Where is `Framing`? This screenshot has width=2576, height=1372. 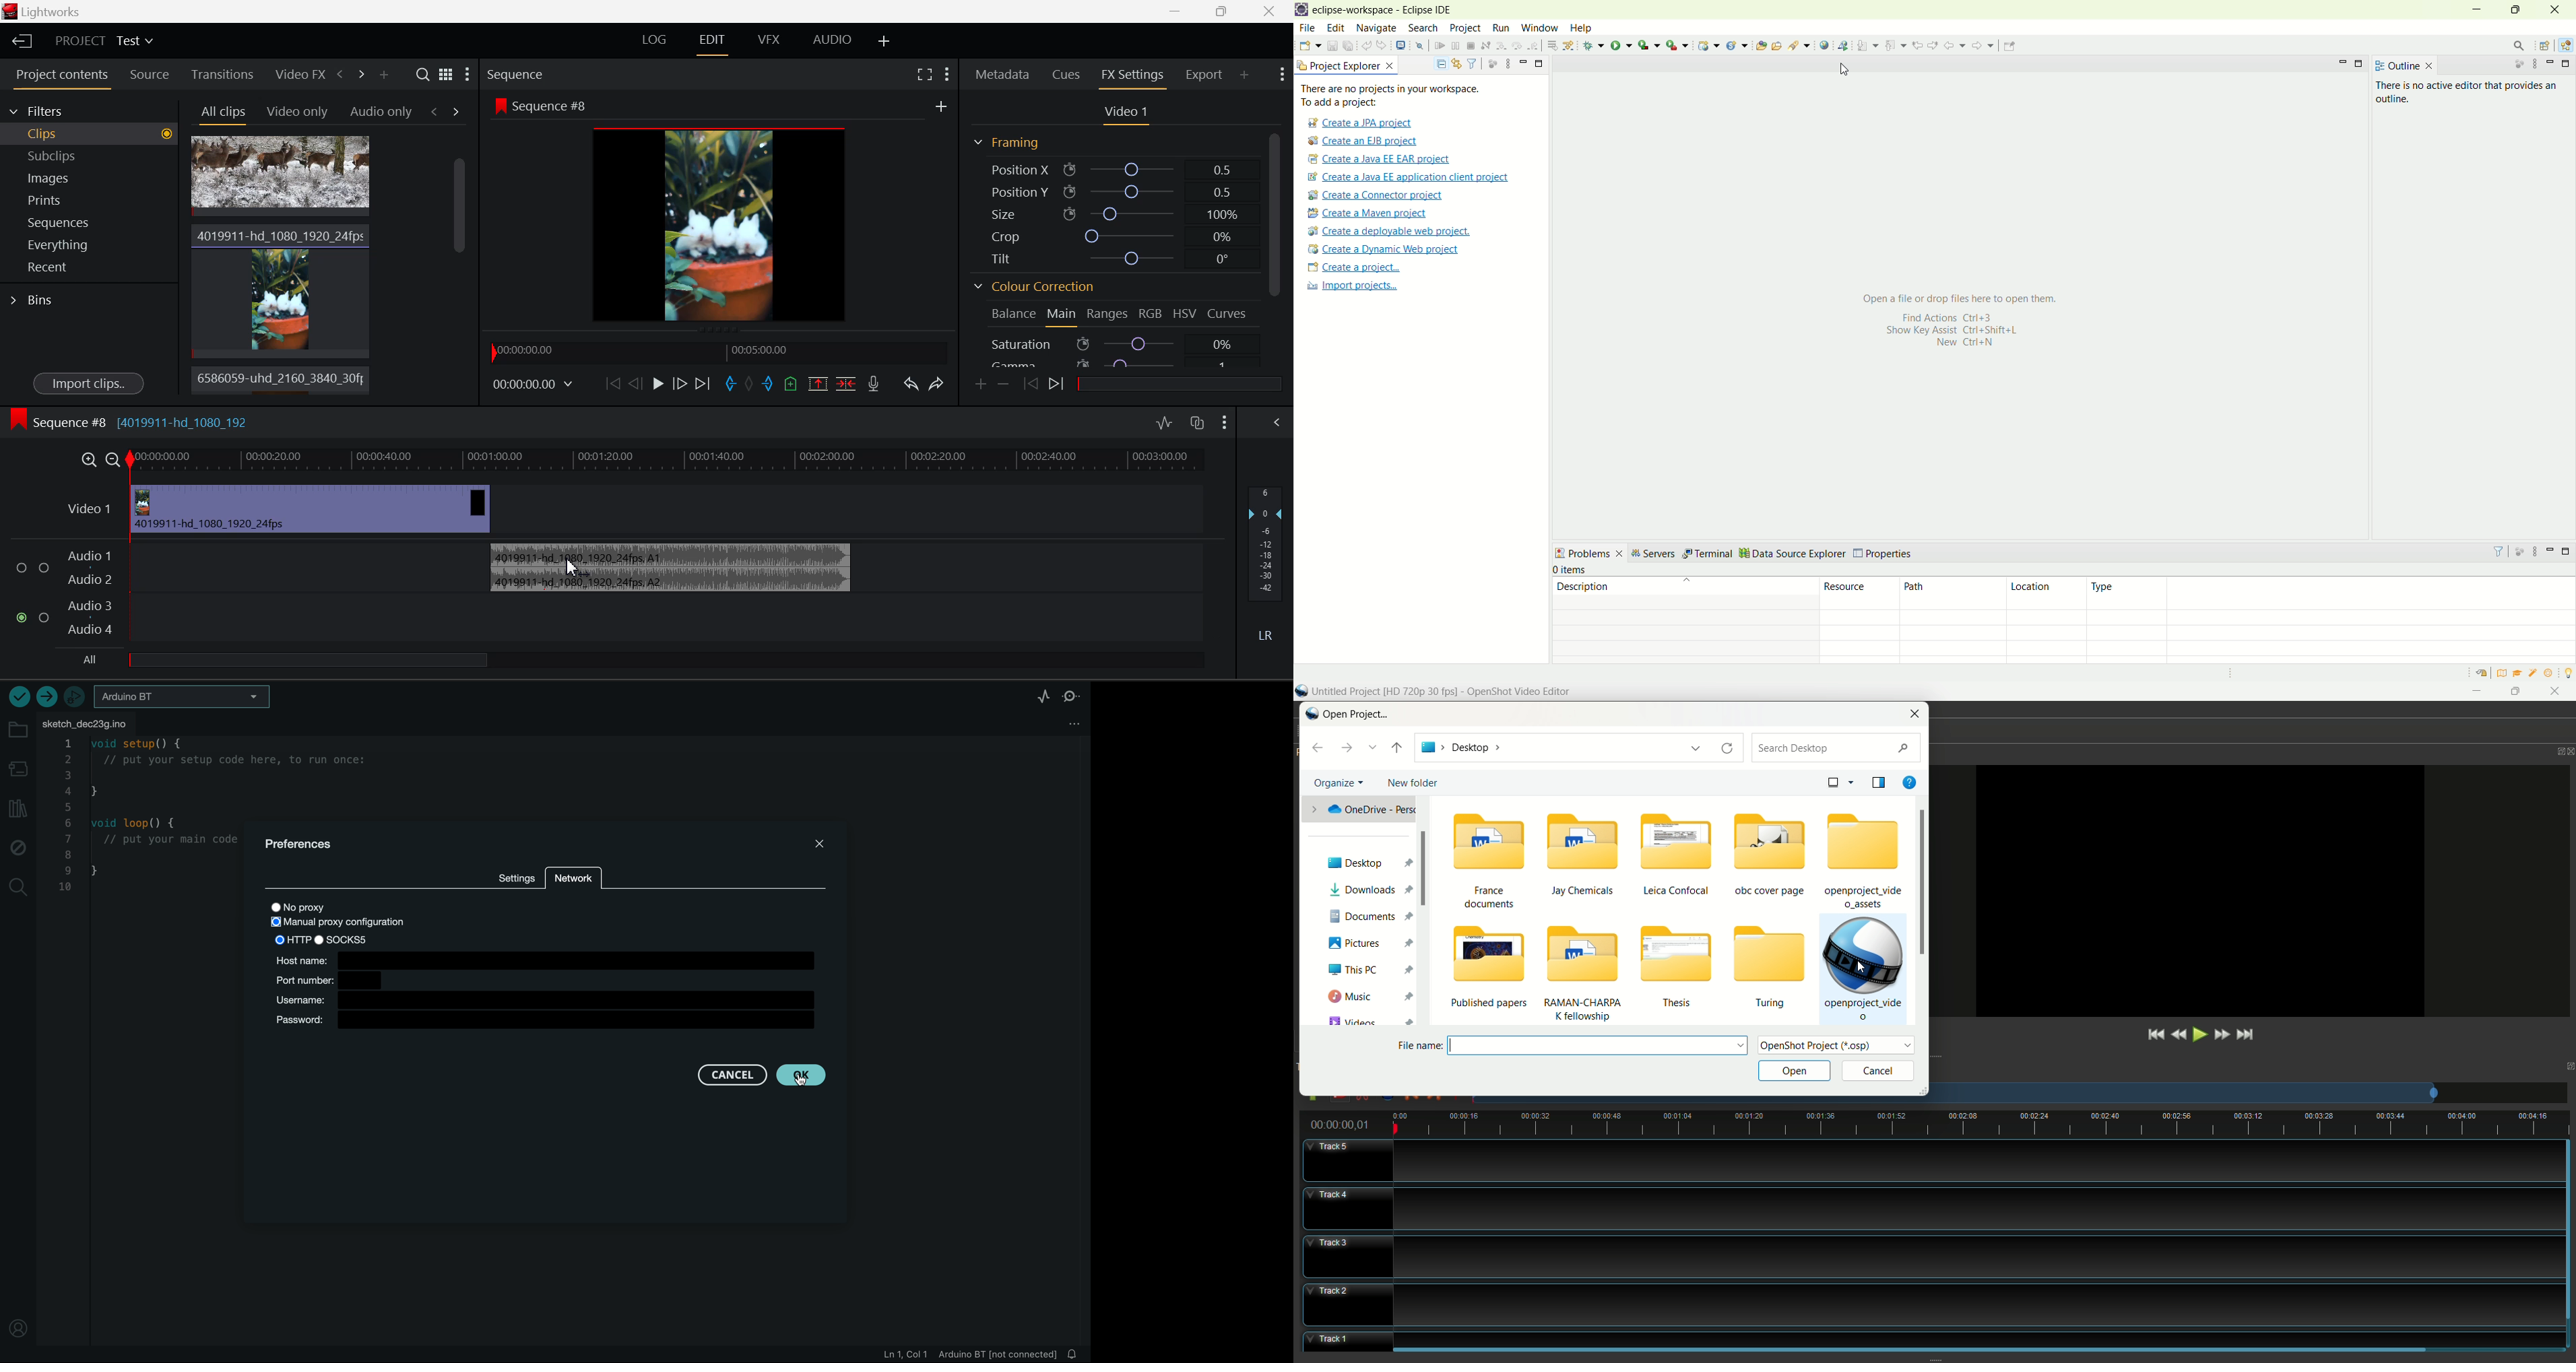 Framing is located at coordinates (1007, 142).